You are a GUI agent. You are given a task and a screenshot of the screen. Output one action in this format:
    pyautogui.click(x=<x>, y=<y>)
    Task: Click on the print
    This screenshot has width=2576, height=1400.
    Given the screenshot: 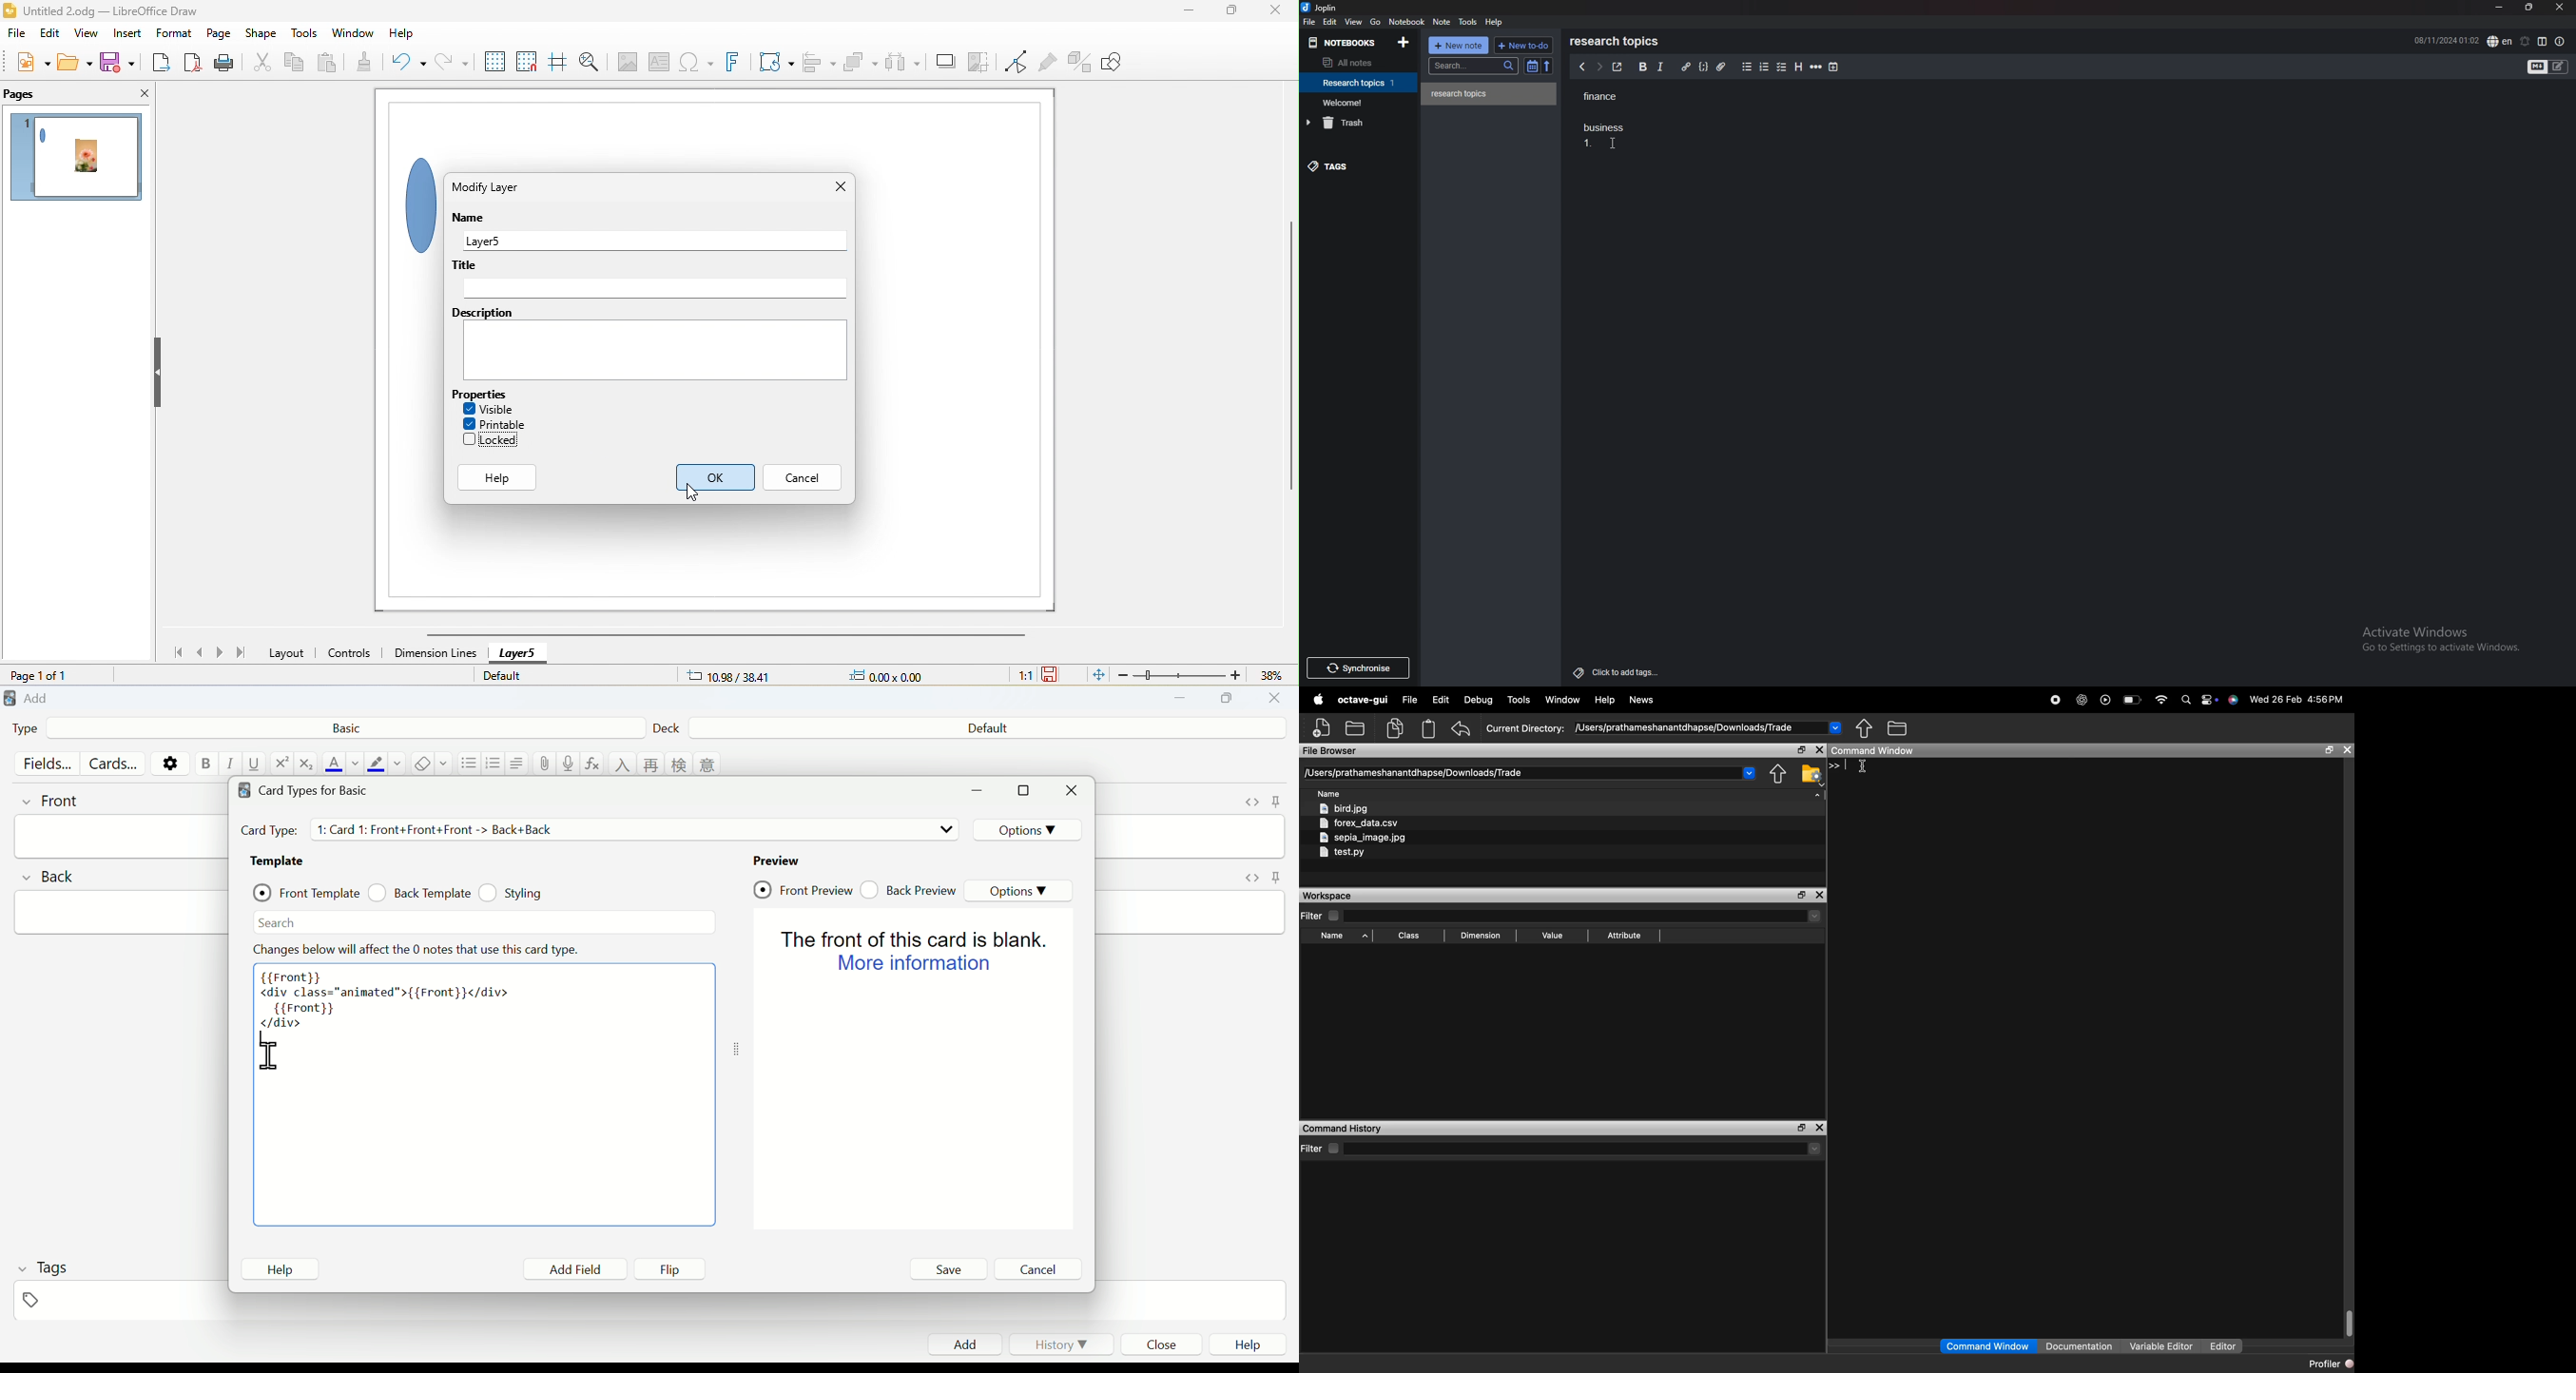 What is the action you would take?
    pyautogui.click(x=231, y=64)
    